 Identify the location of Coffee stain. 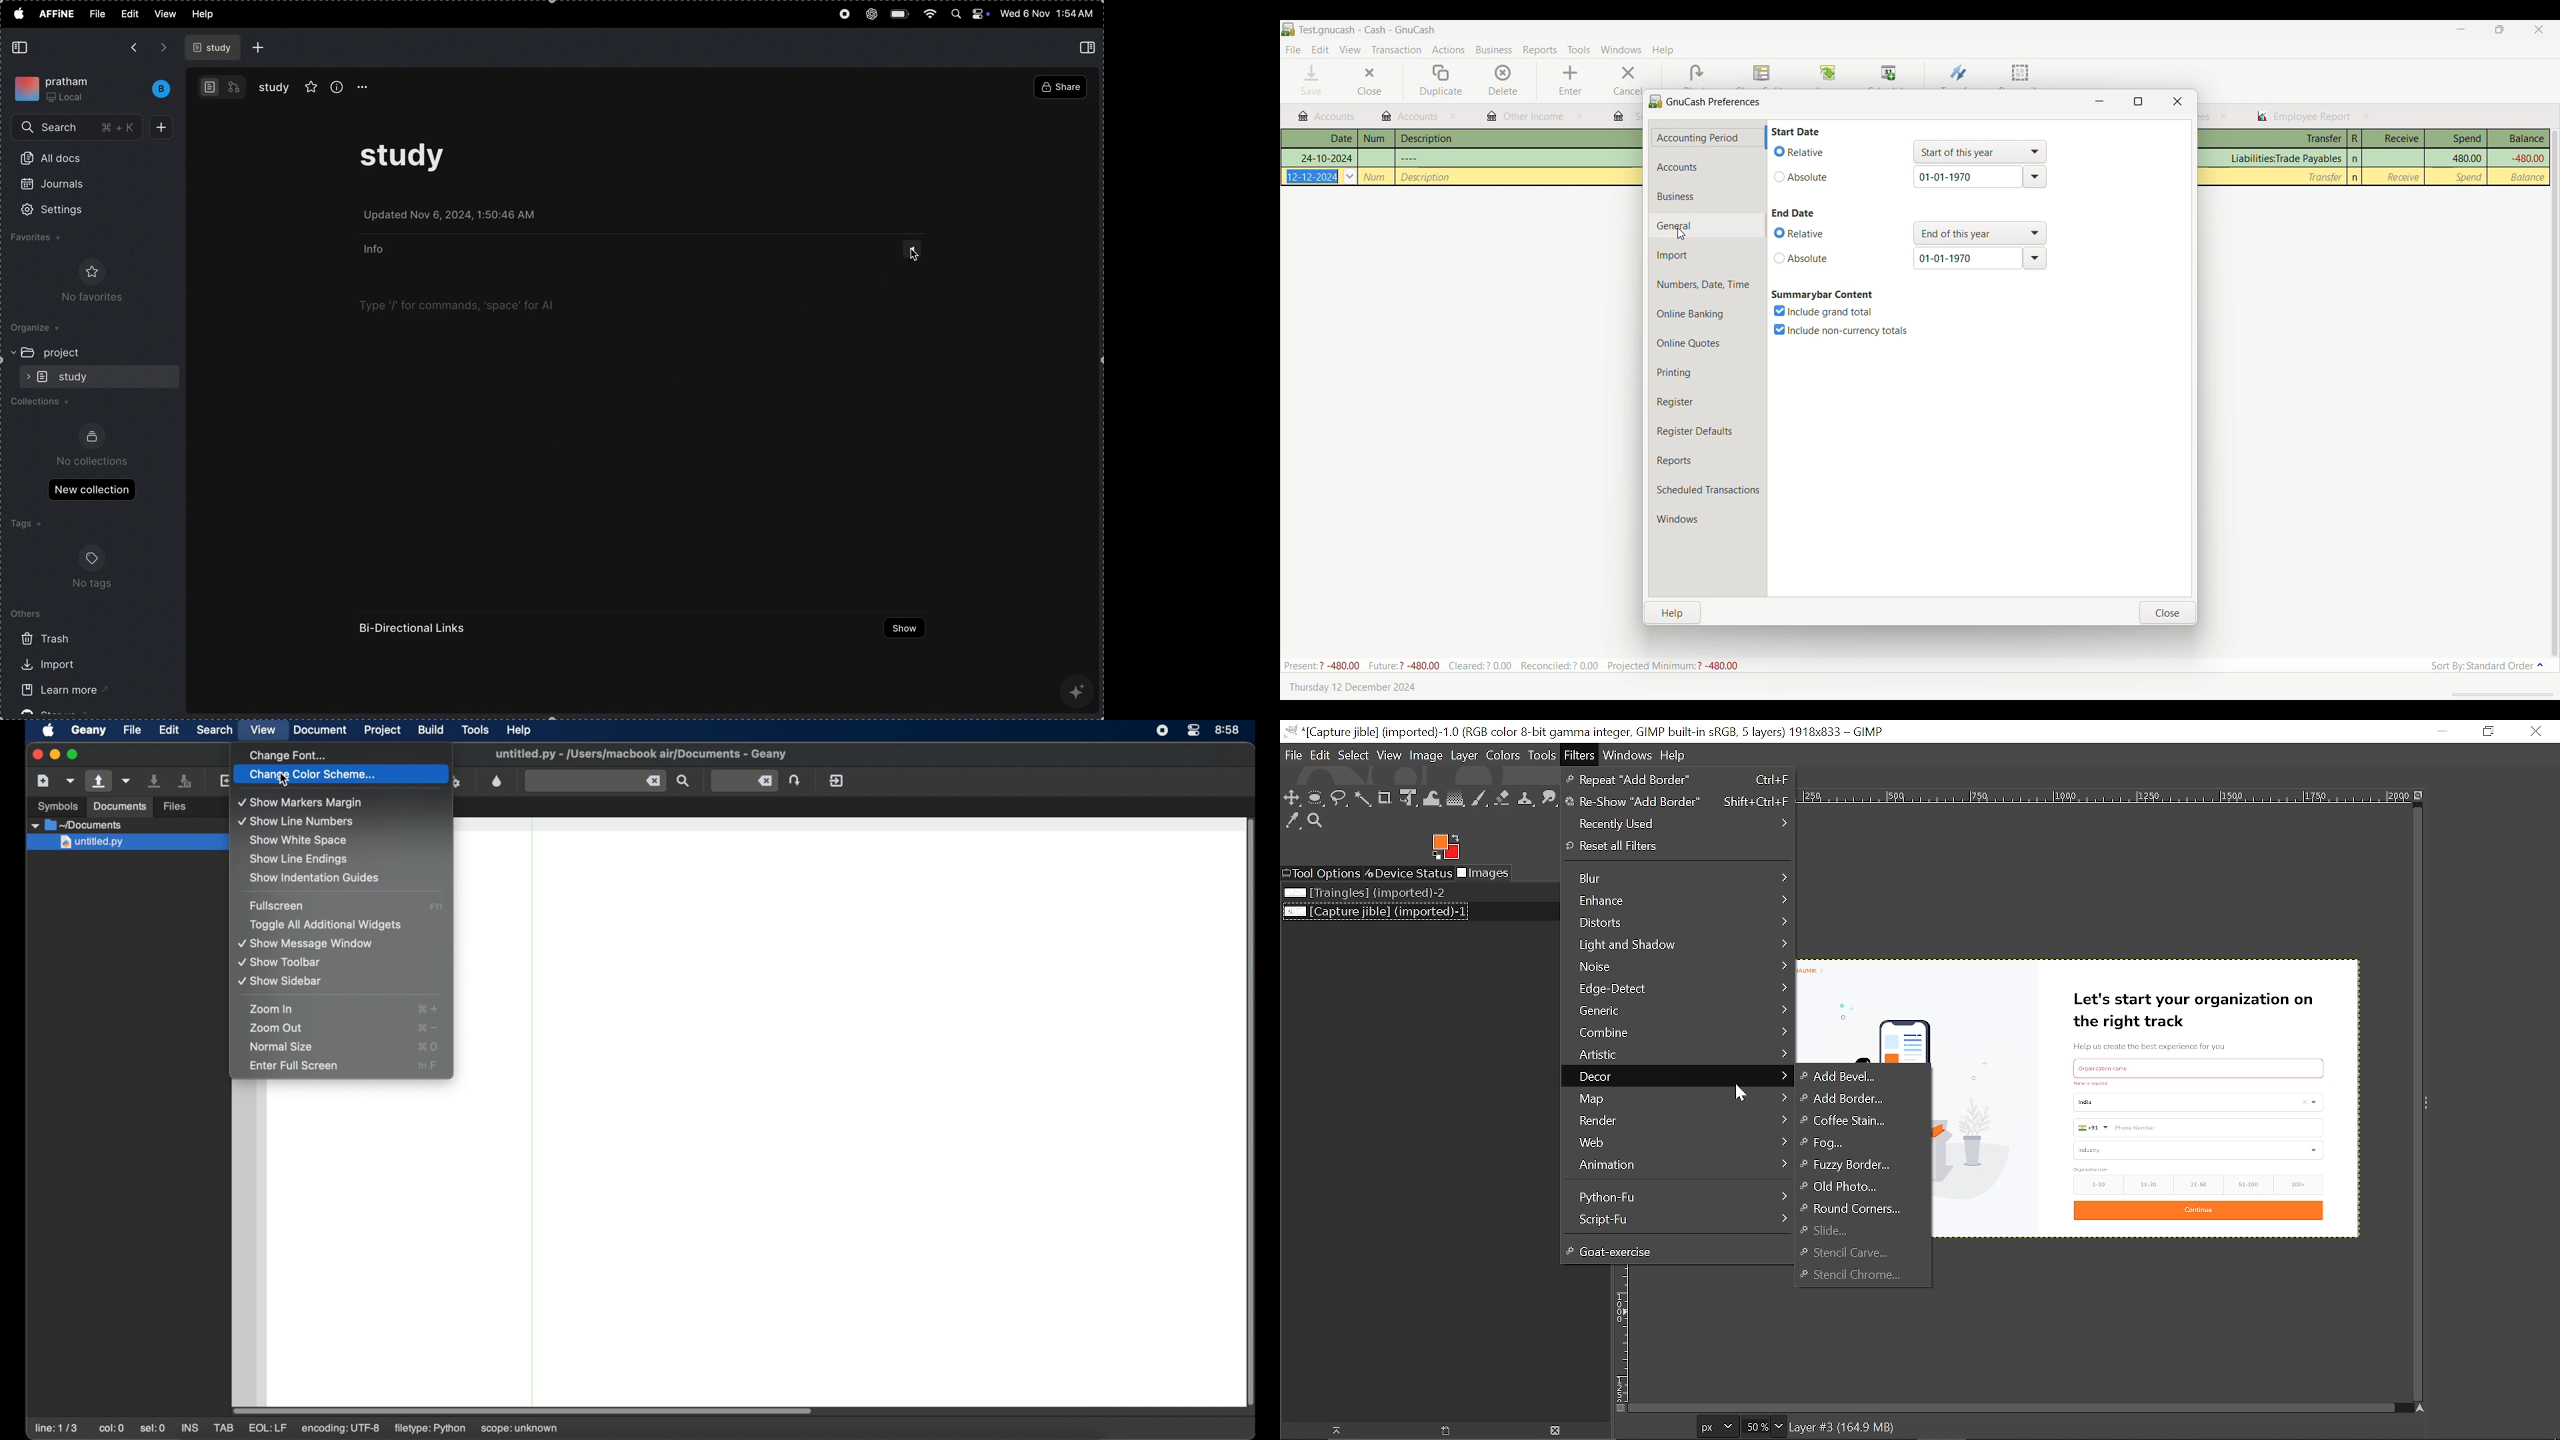
(1853, 1122).